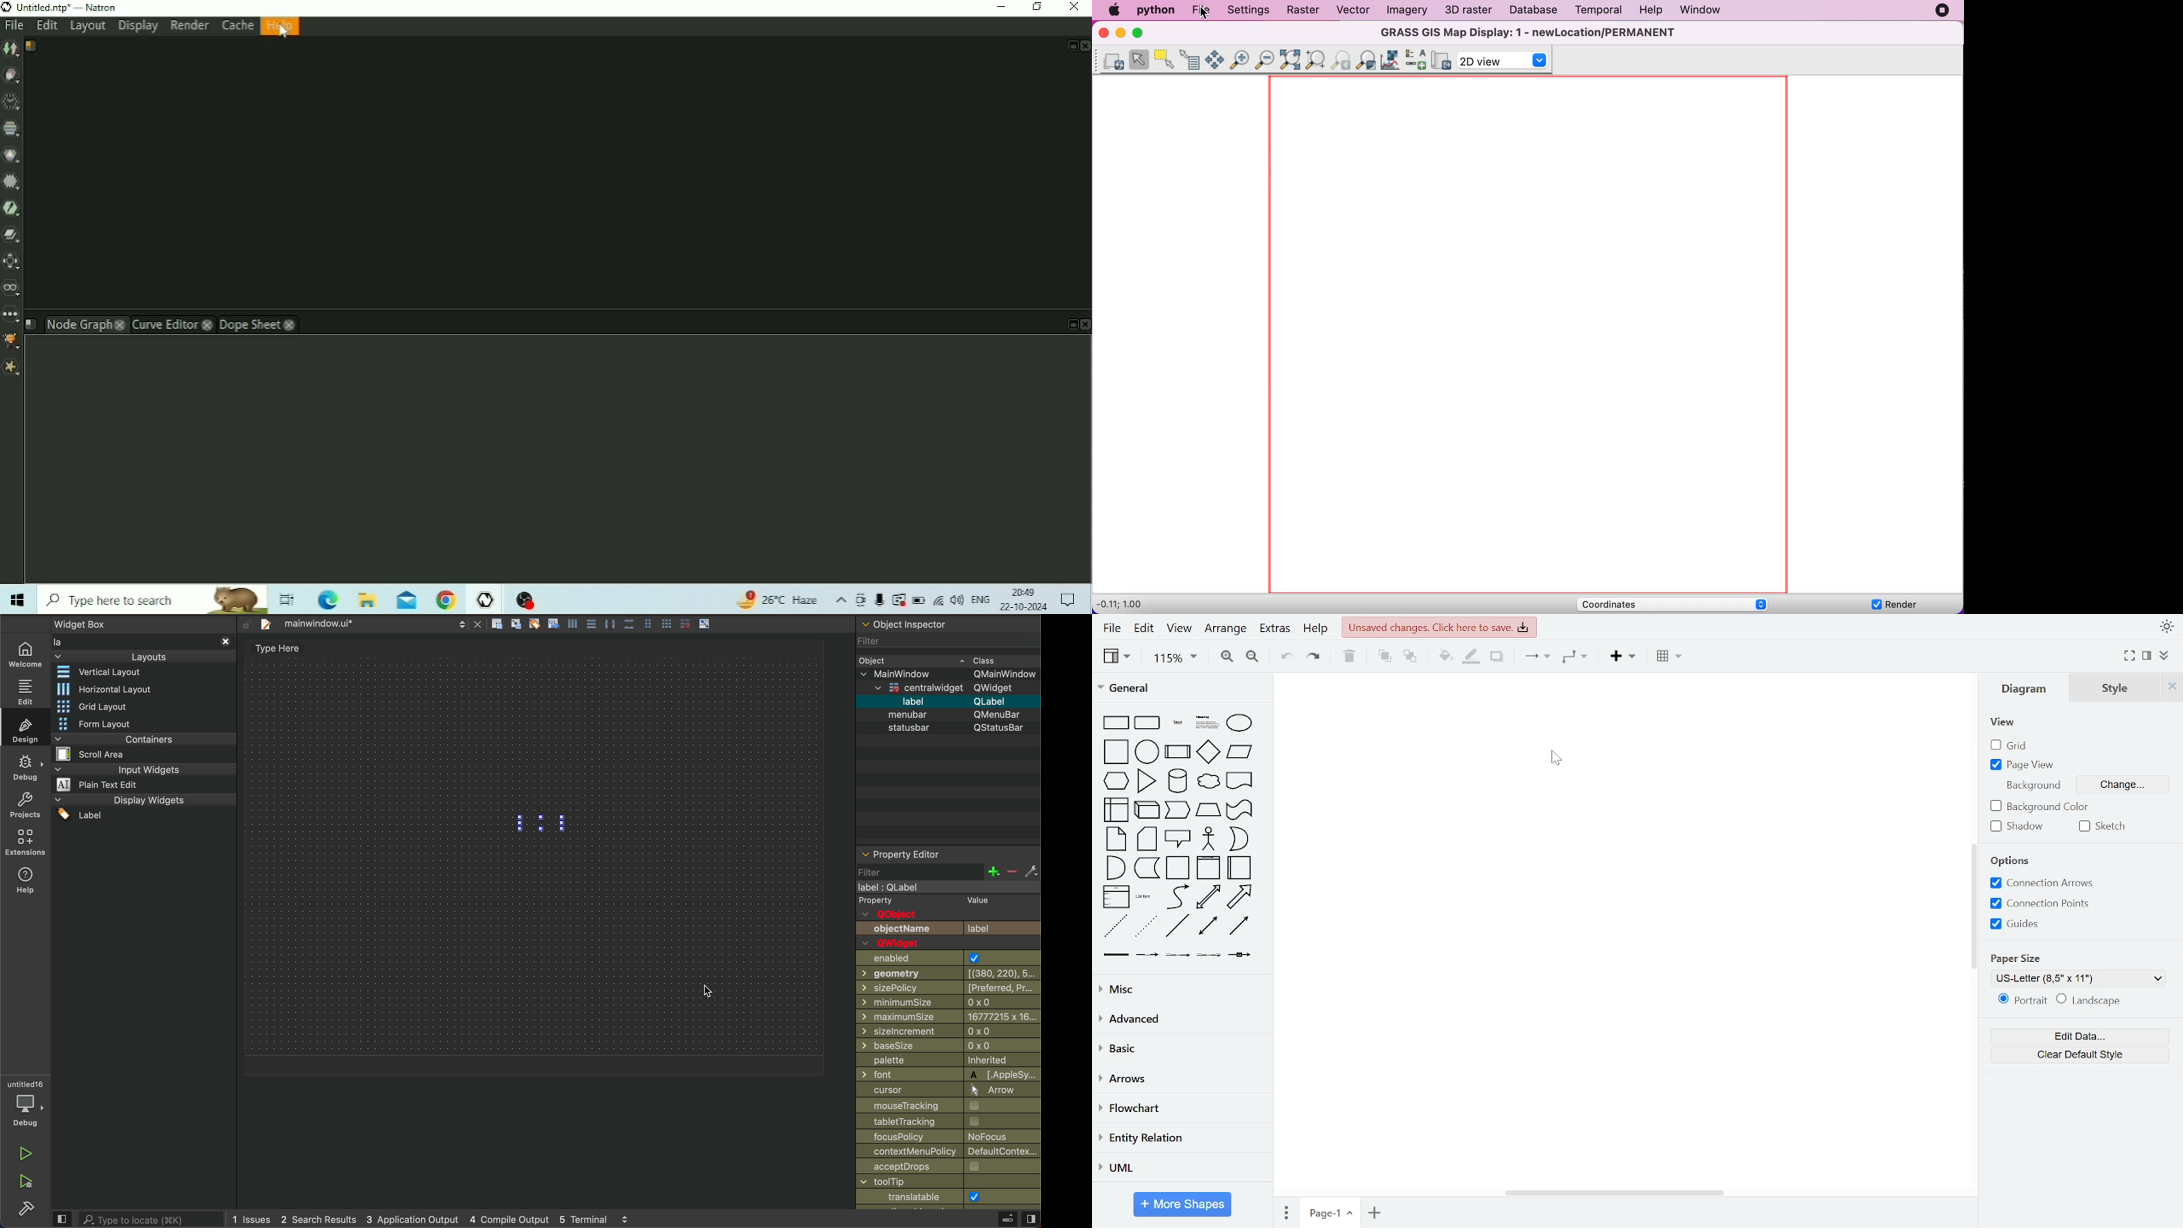  What do you see at coordinates (138, 1218) in the screenshot?
I see `search` at bounding box center [138, 1218].